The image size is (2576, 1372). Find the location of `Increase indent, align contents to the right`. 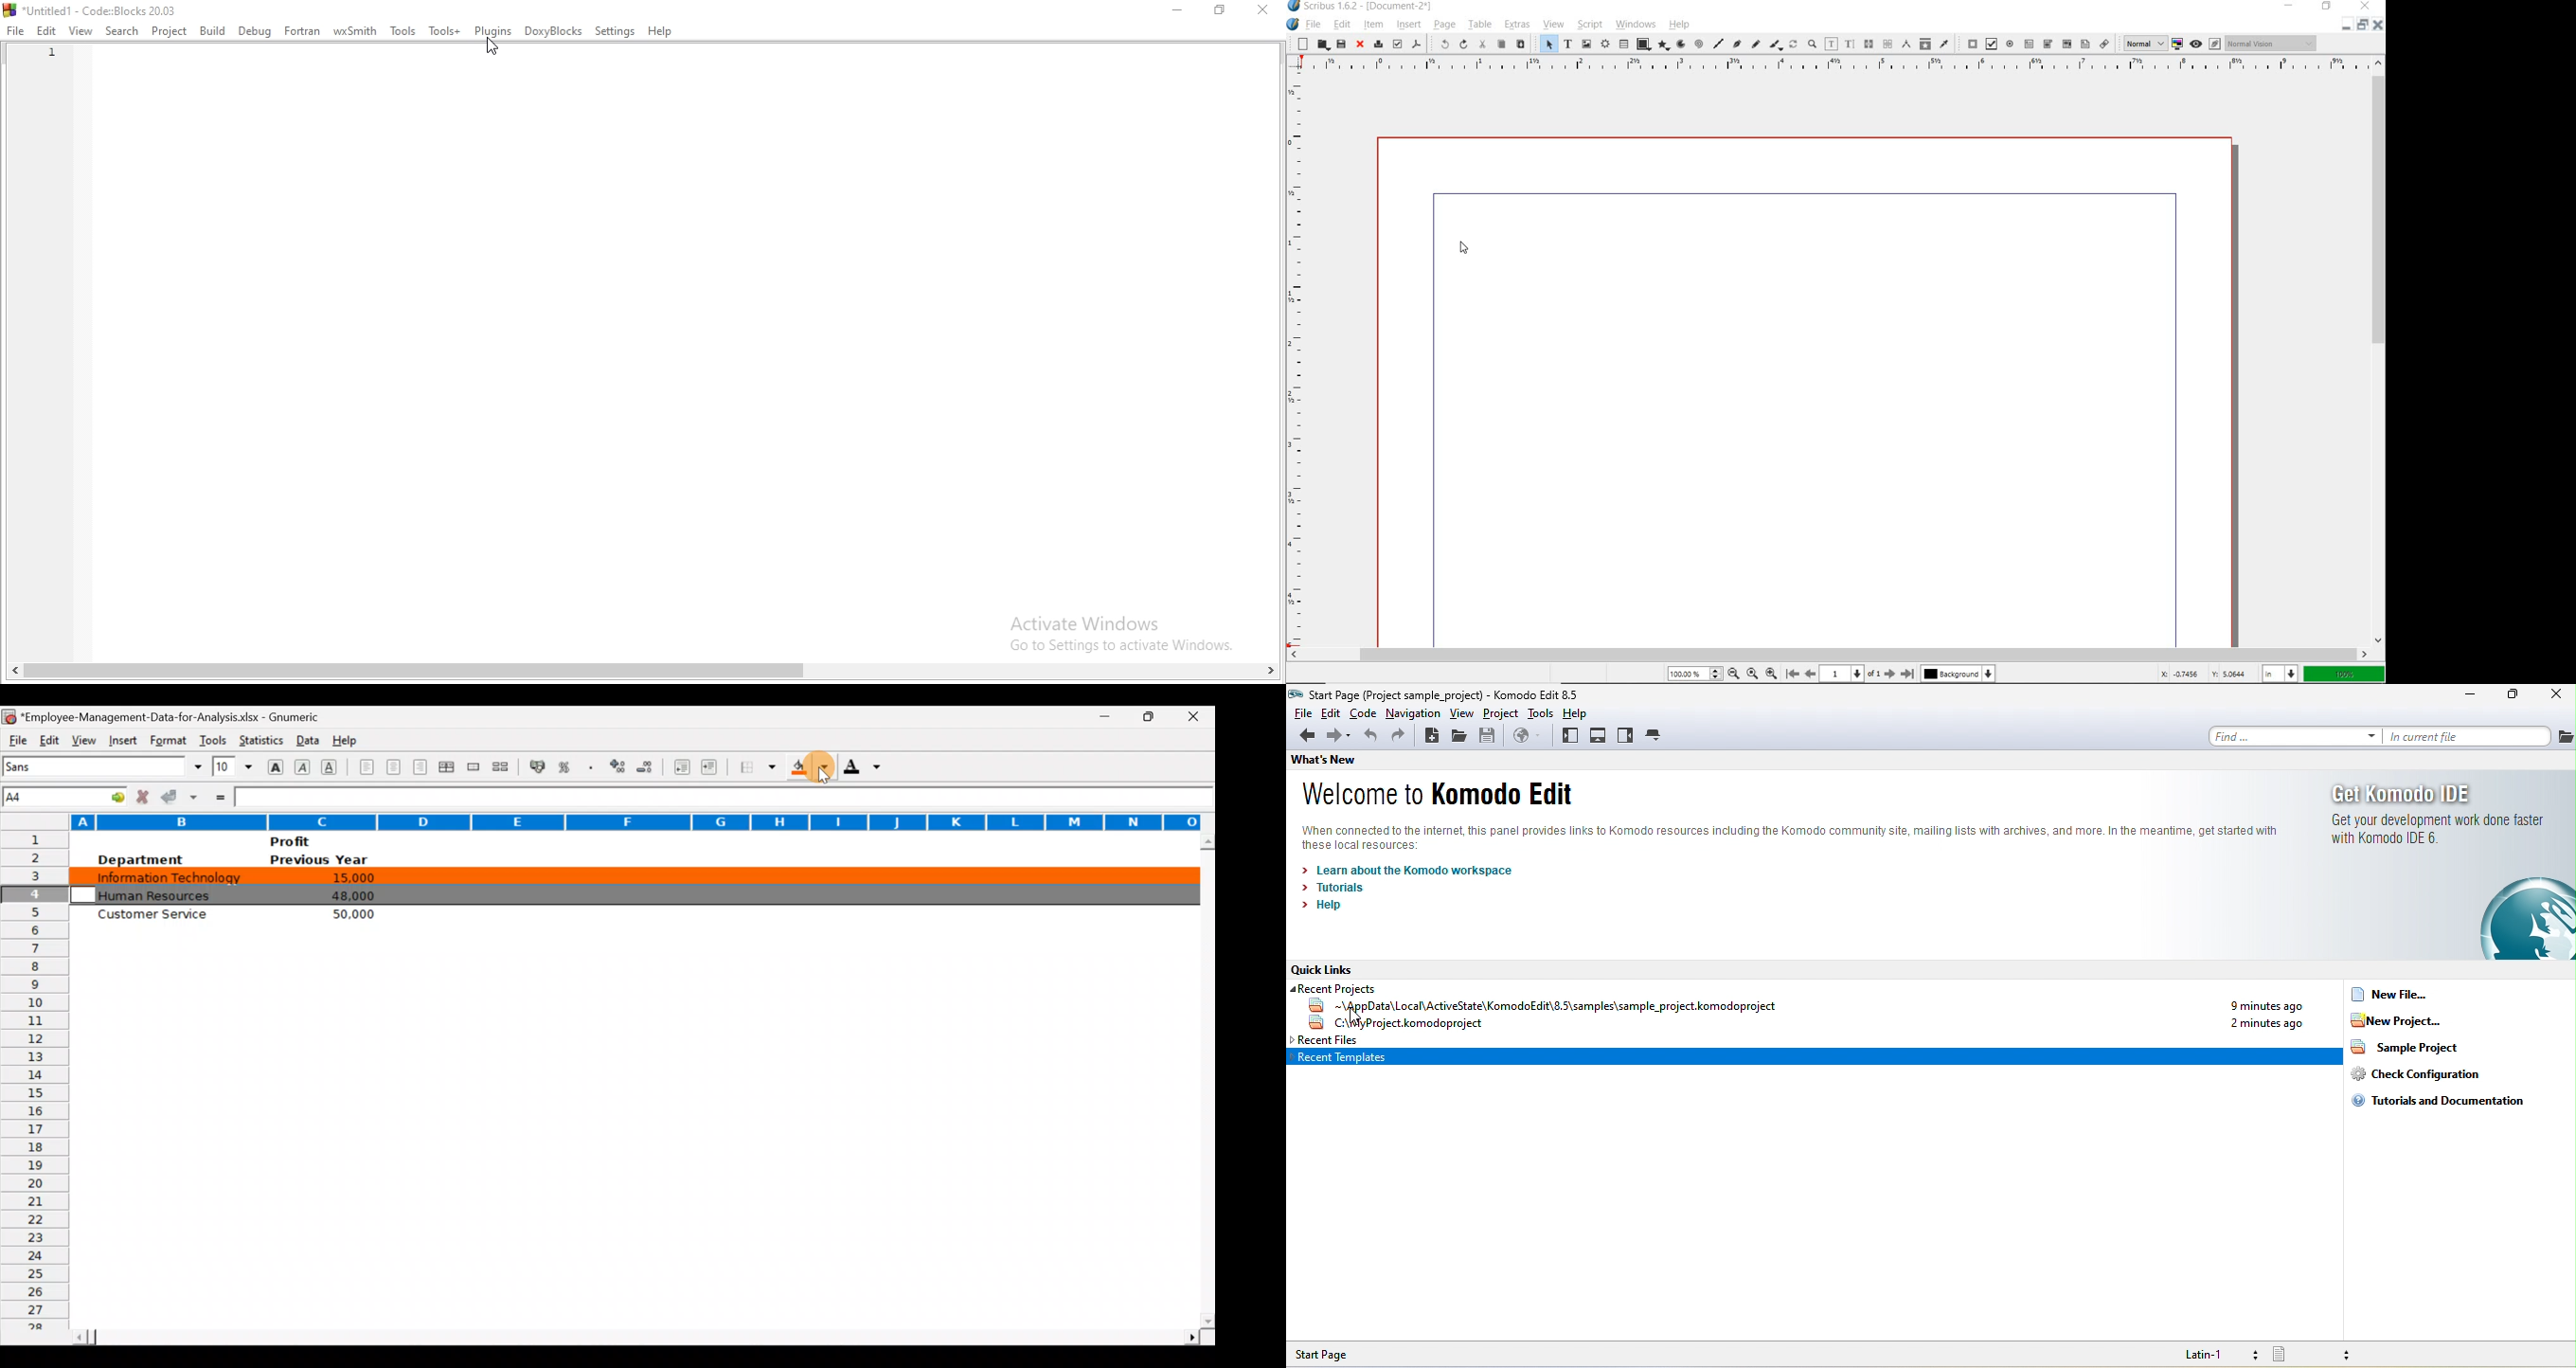

Increase indent, align contents to the right is located at coordinates (712, 768).